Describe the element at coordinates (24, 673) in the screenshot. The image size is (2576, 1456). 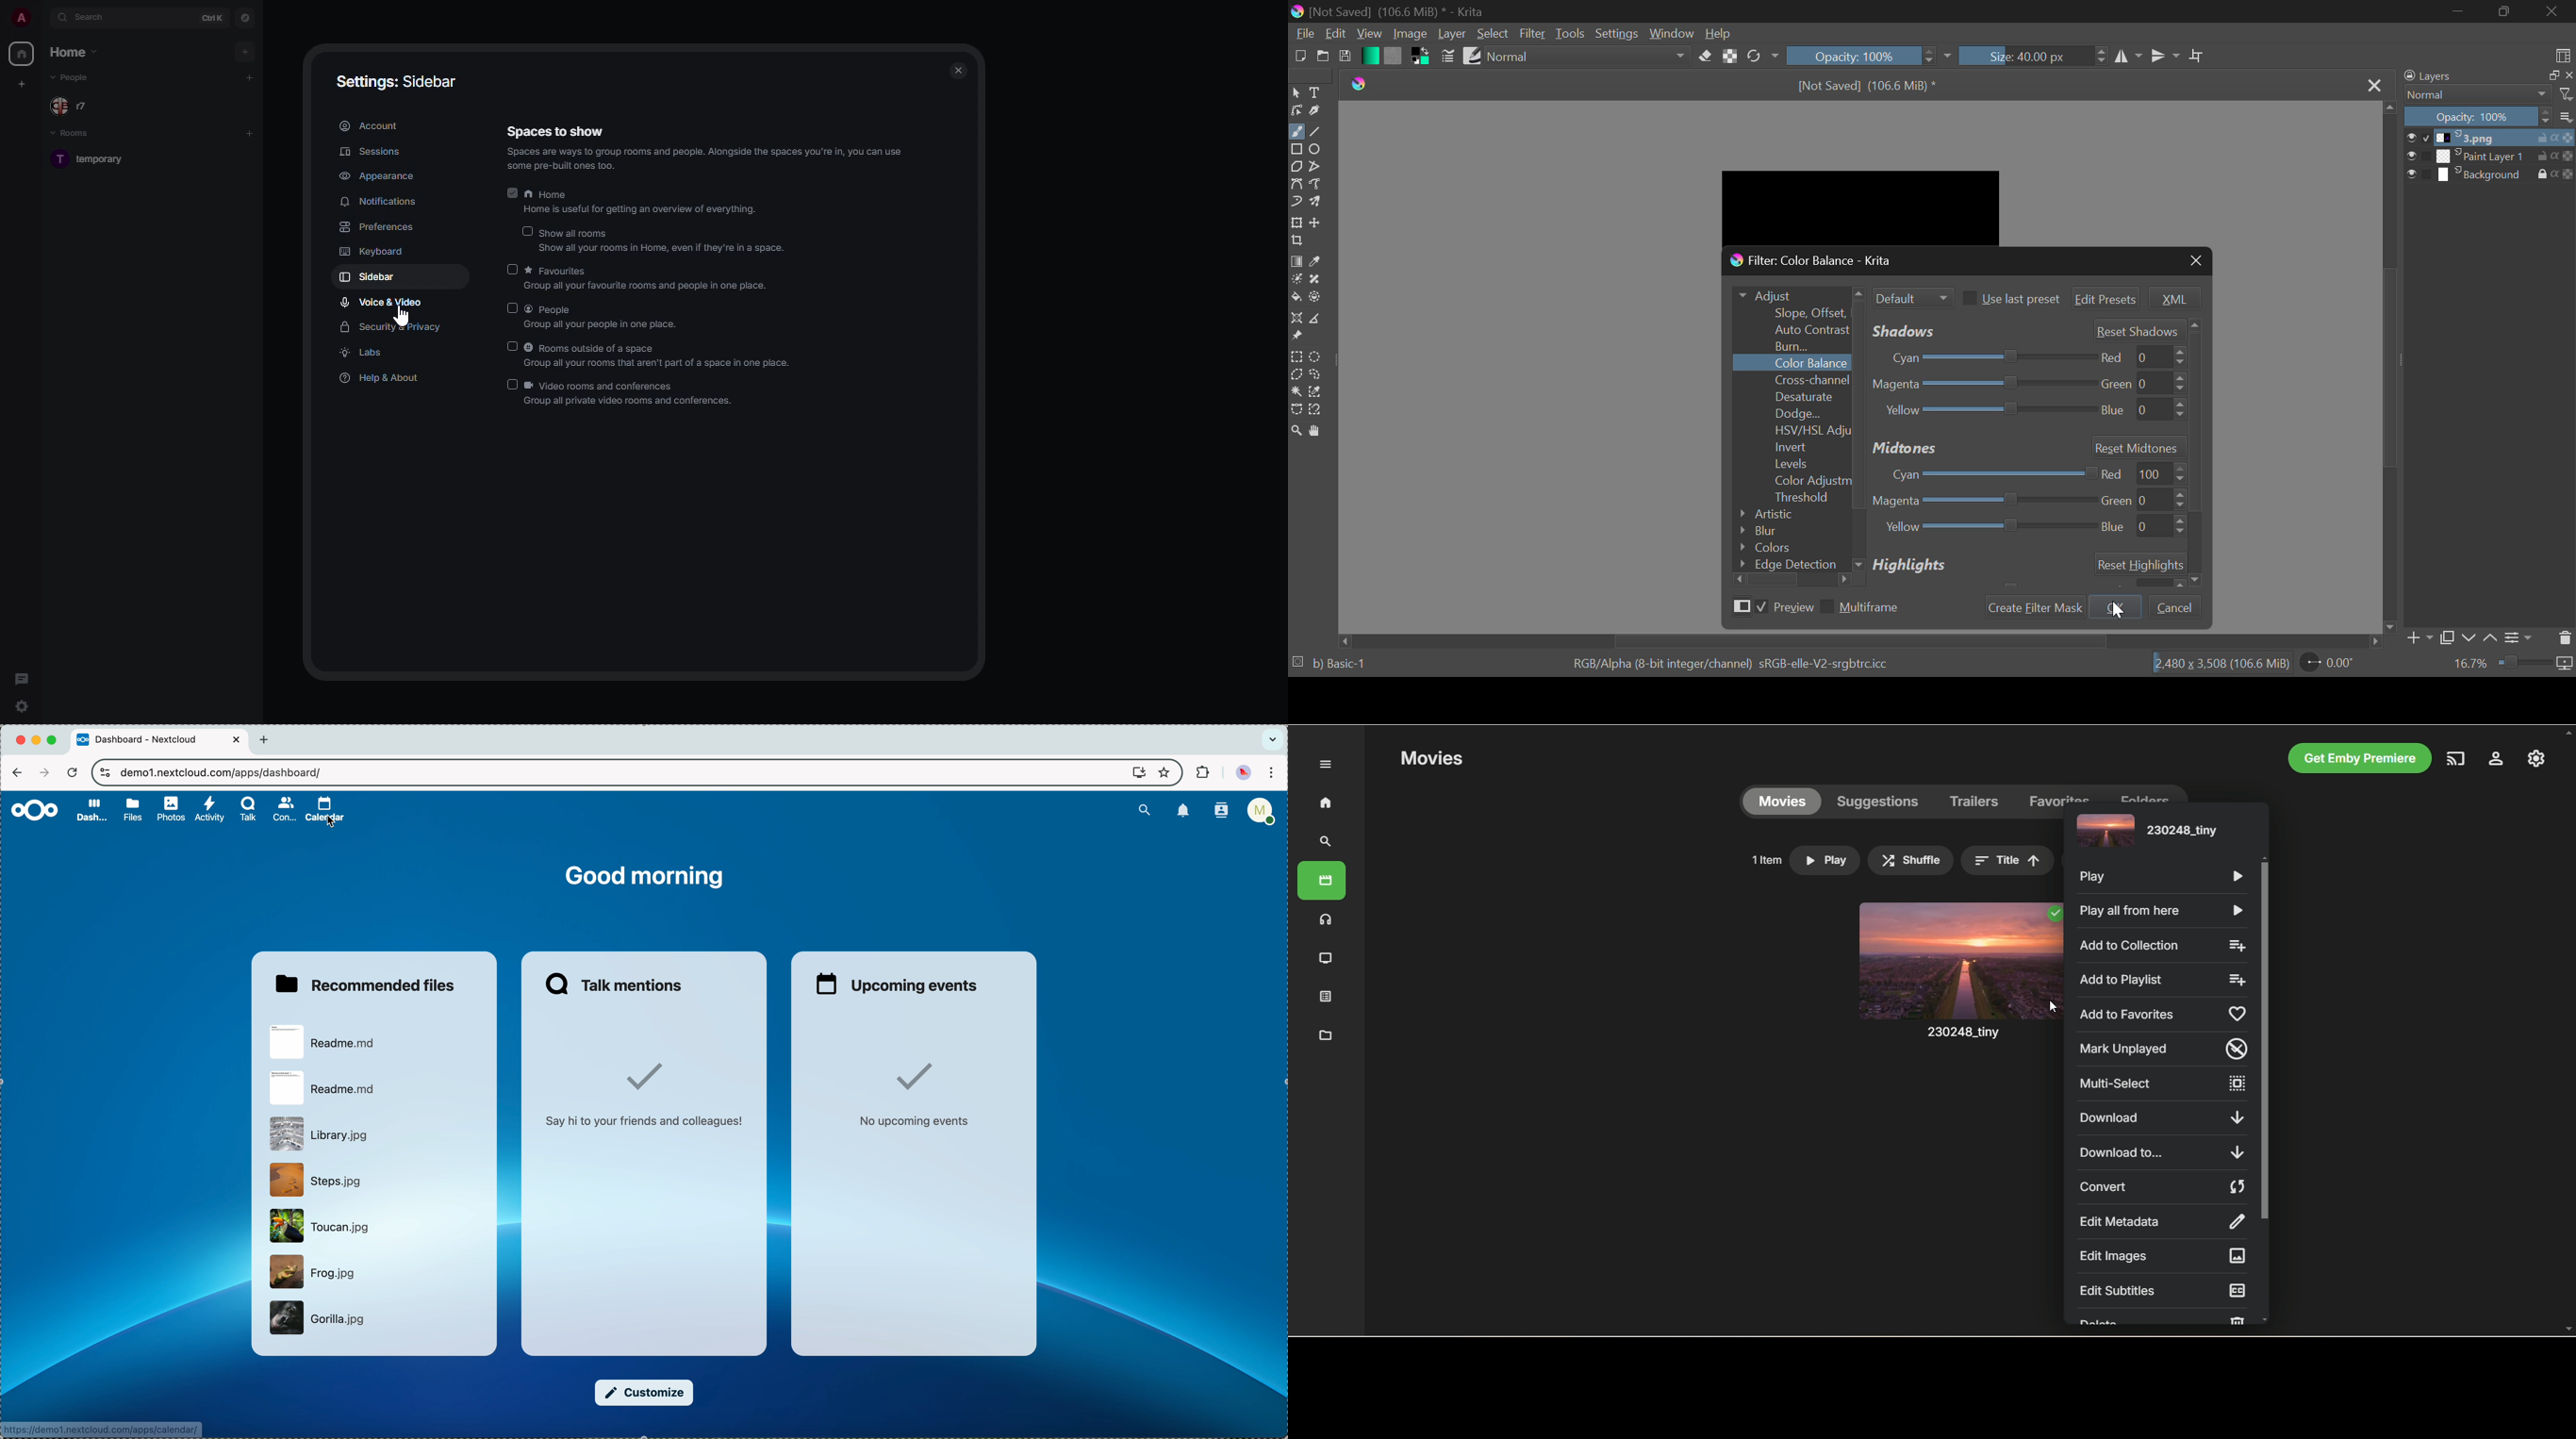
I see `threads` at that location.